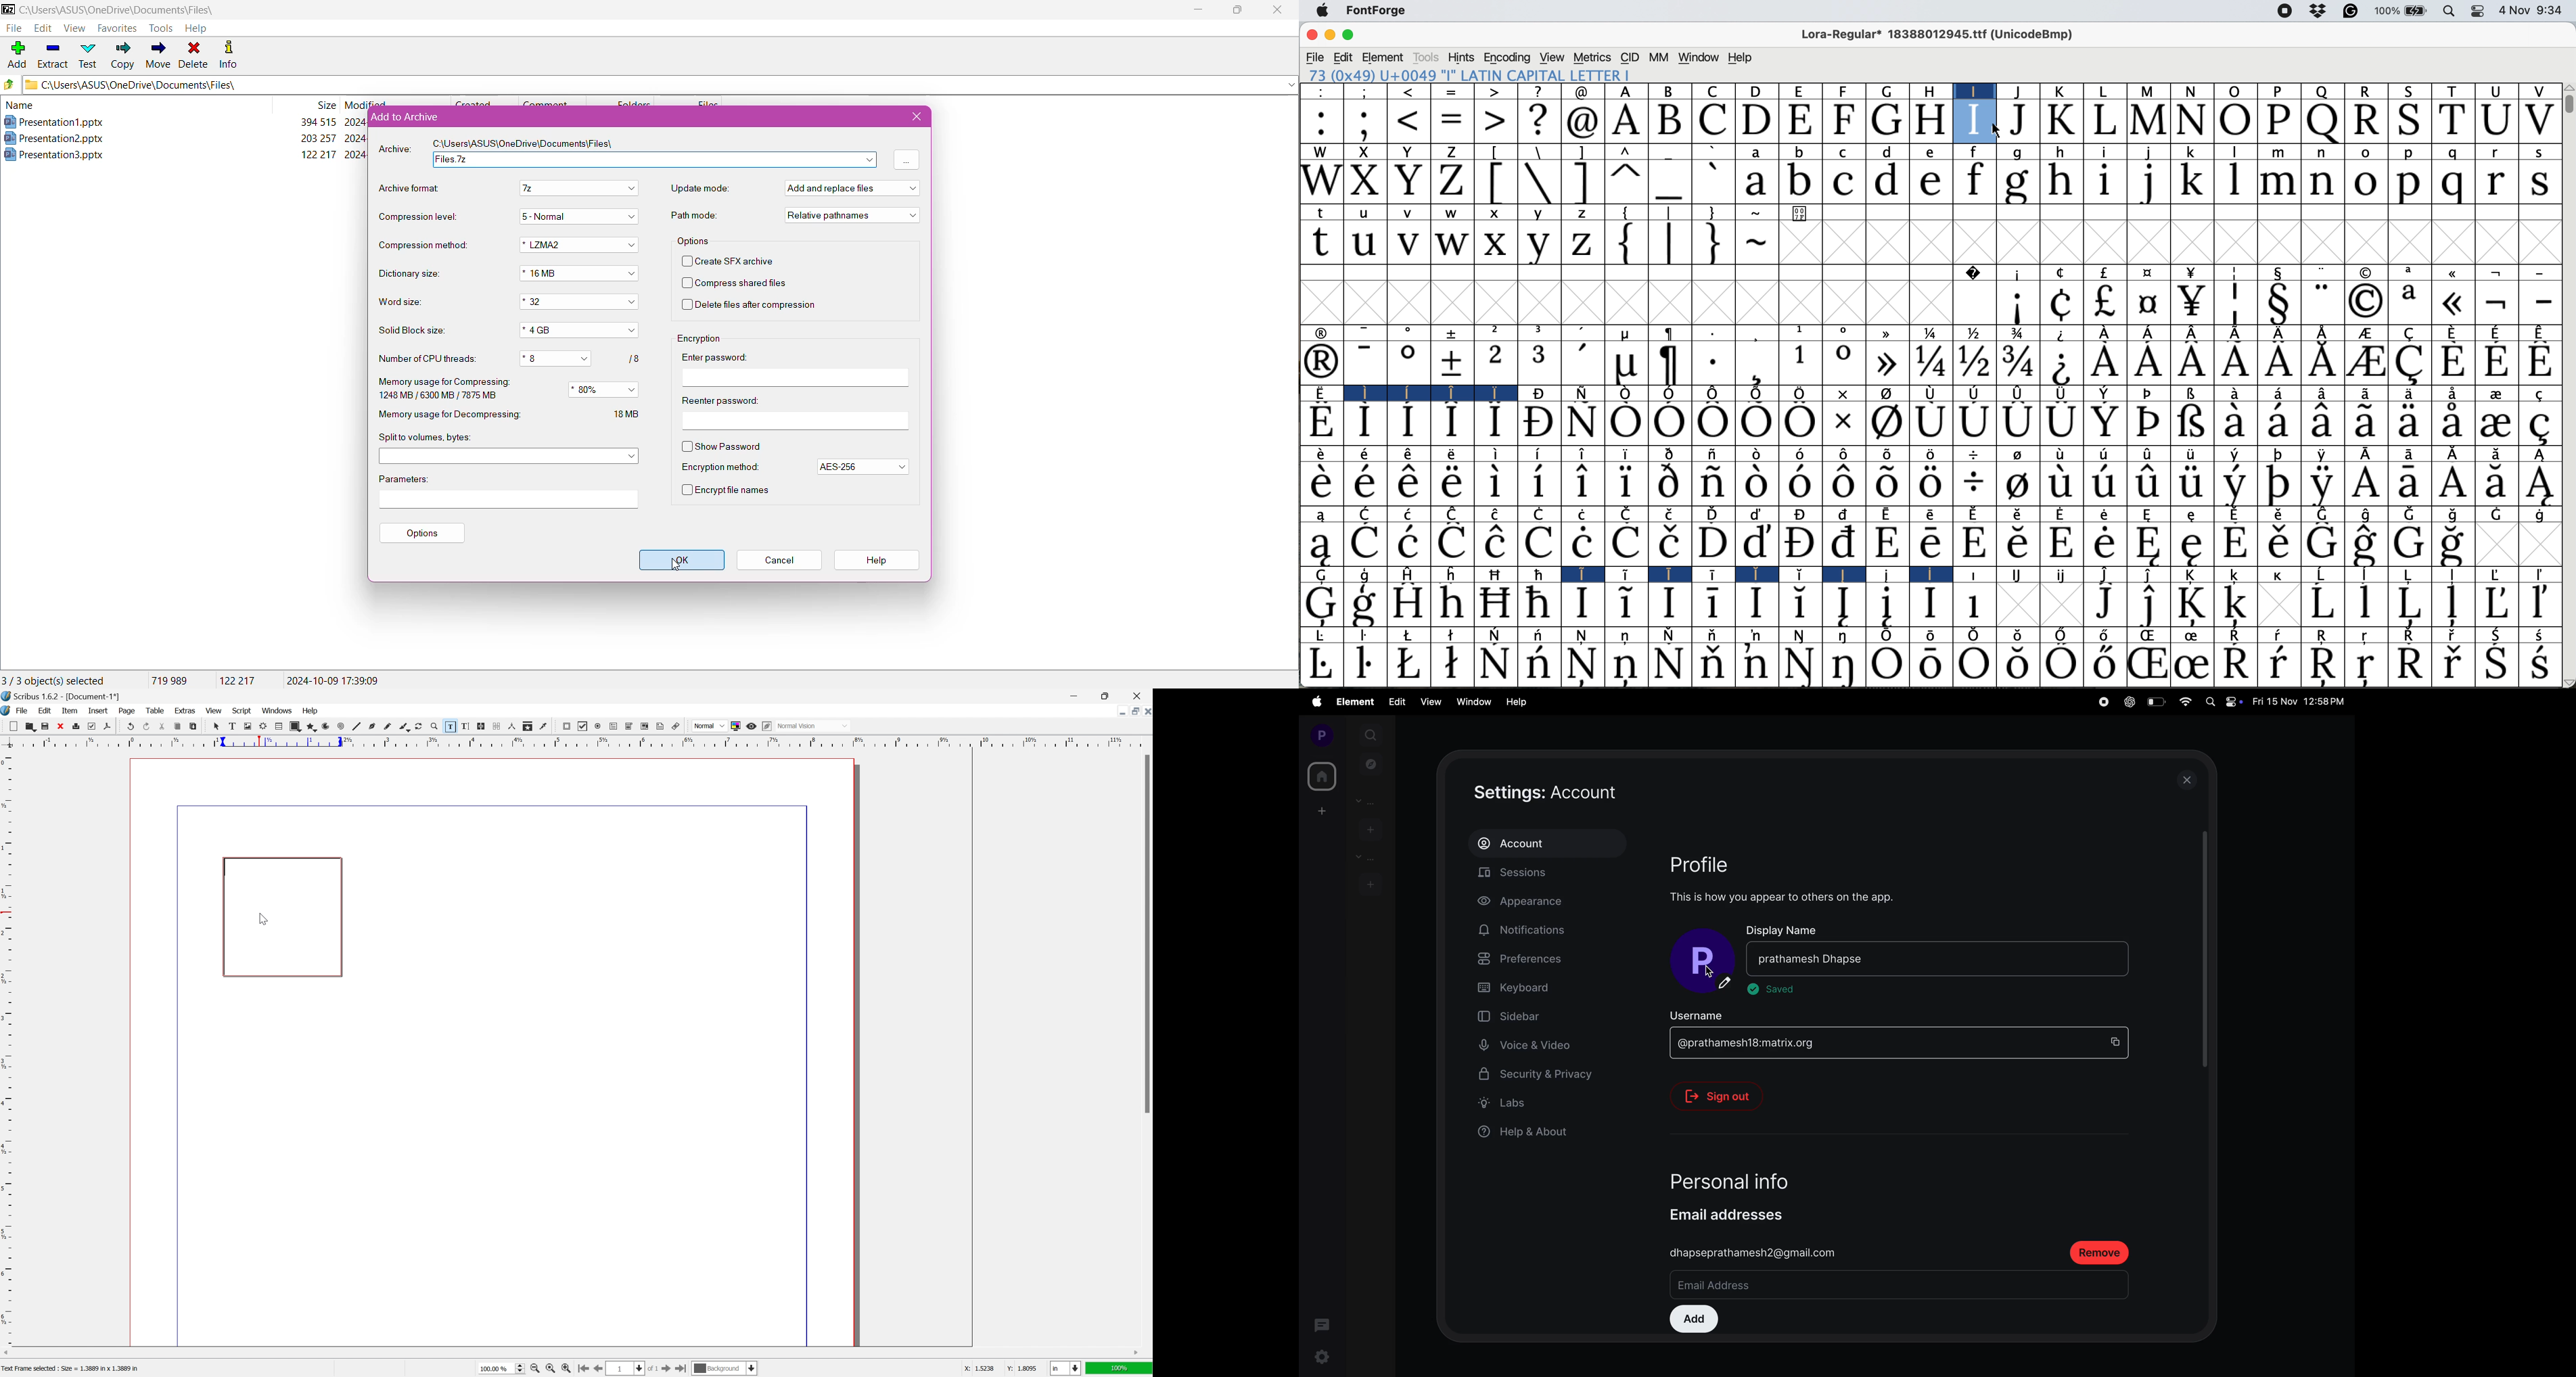 Image resolution: width=2576 pixels, height=1400 pixels. I want to click on Symbol, so click(2412, 423).